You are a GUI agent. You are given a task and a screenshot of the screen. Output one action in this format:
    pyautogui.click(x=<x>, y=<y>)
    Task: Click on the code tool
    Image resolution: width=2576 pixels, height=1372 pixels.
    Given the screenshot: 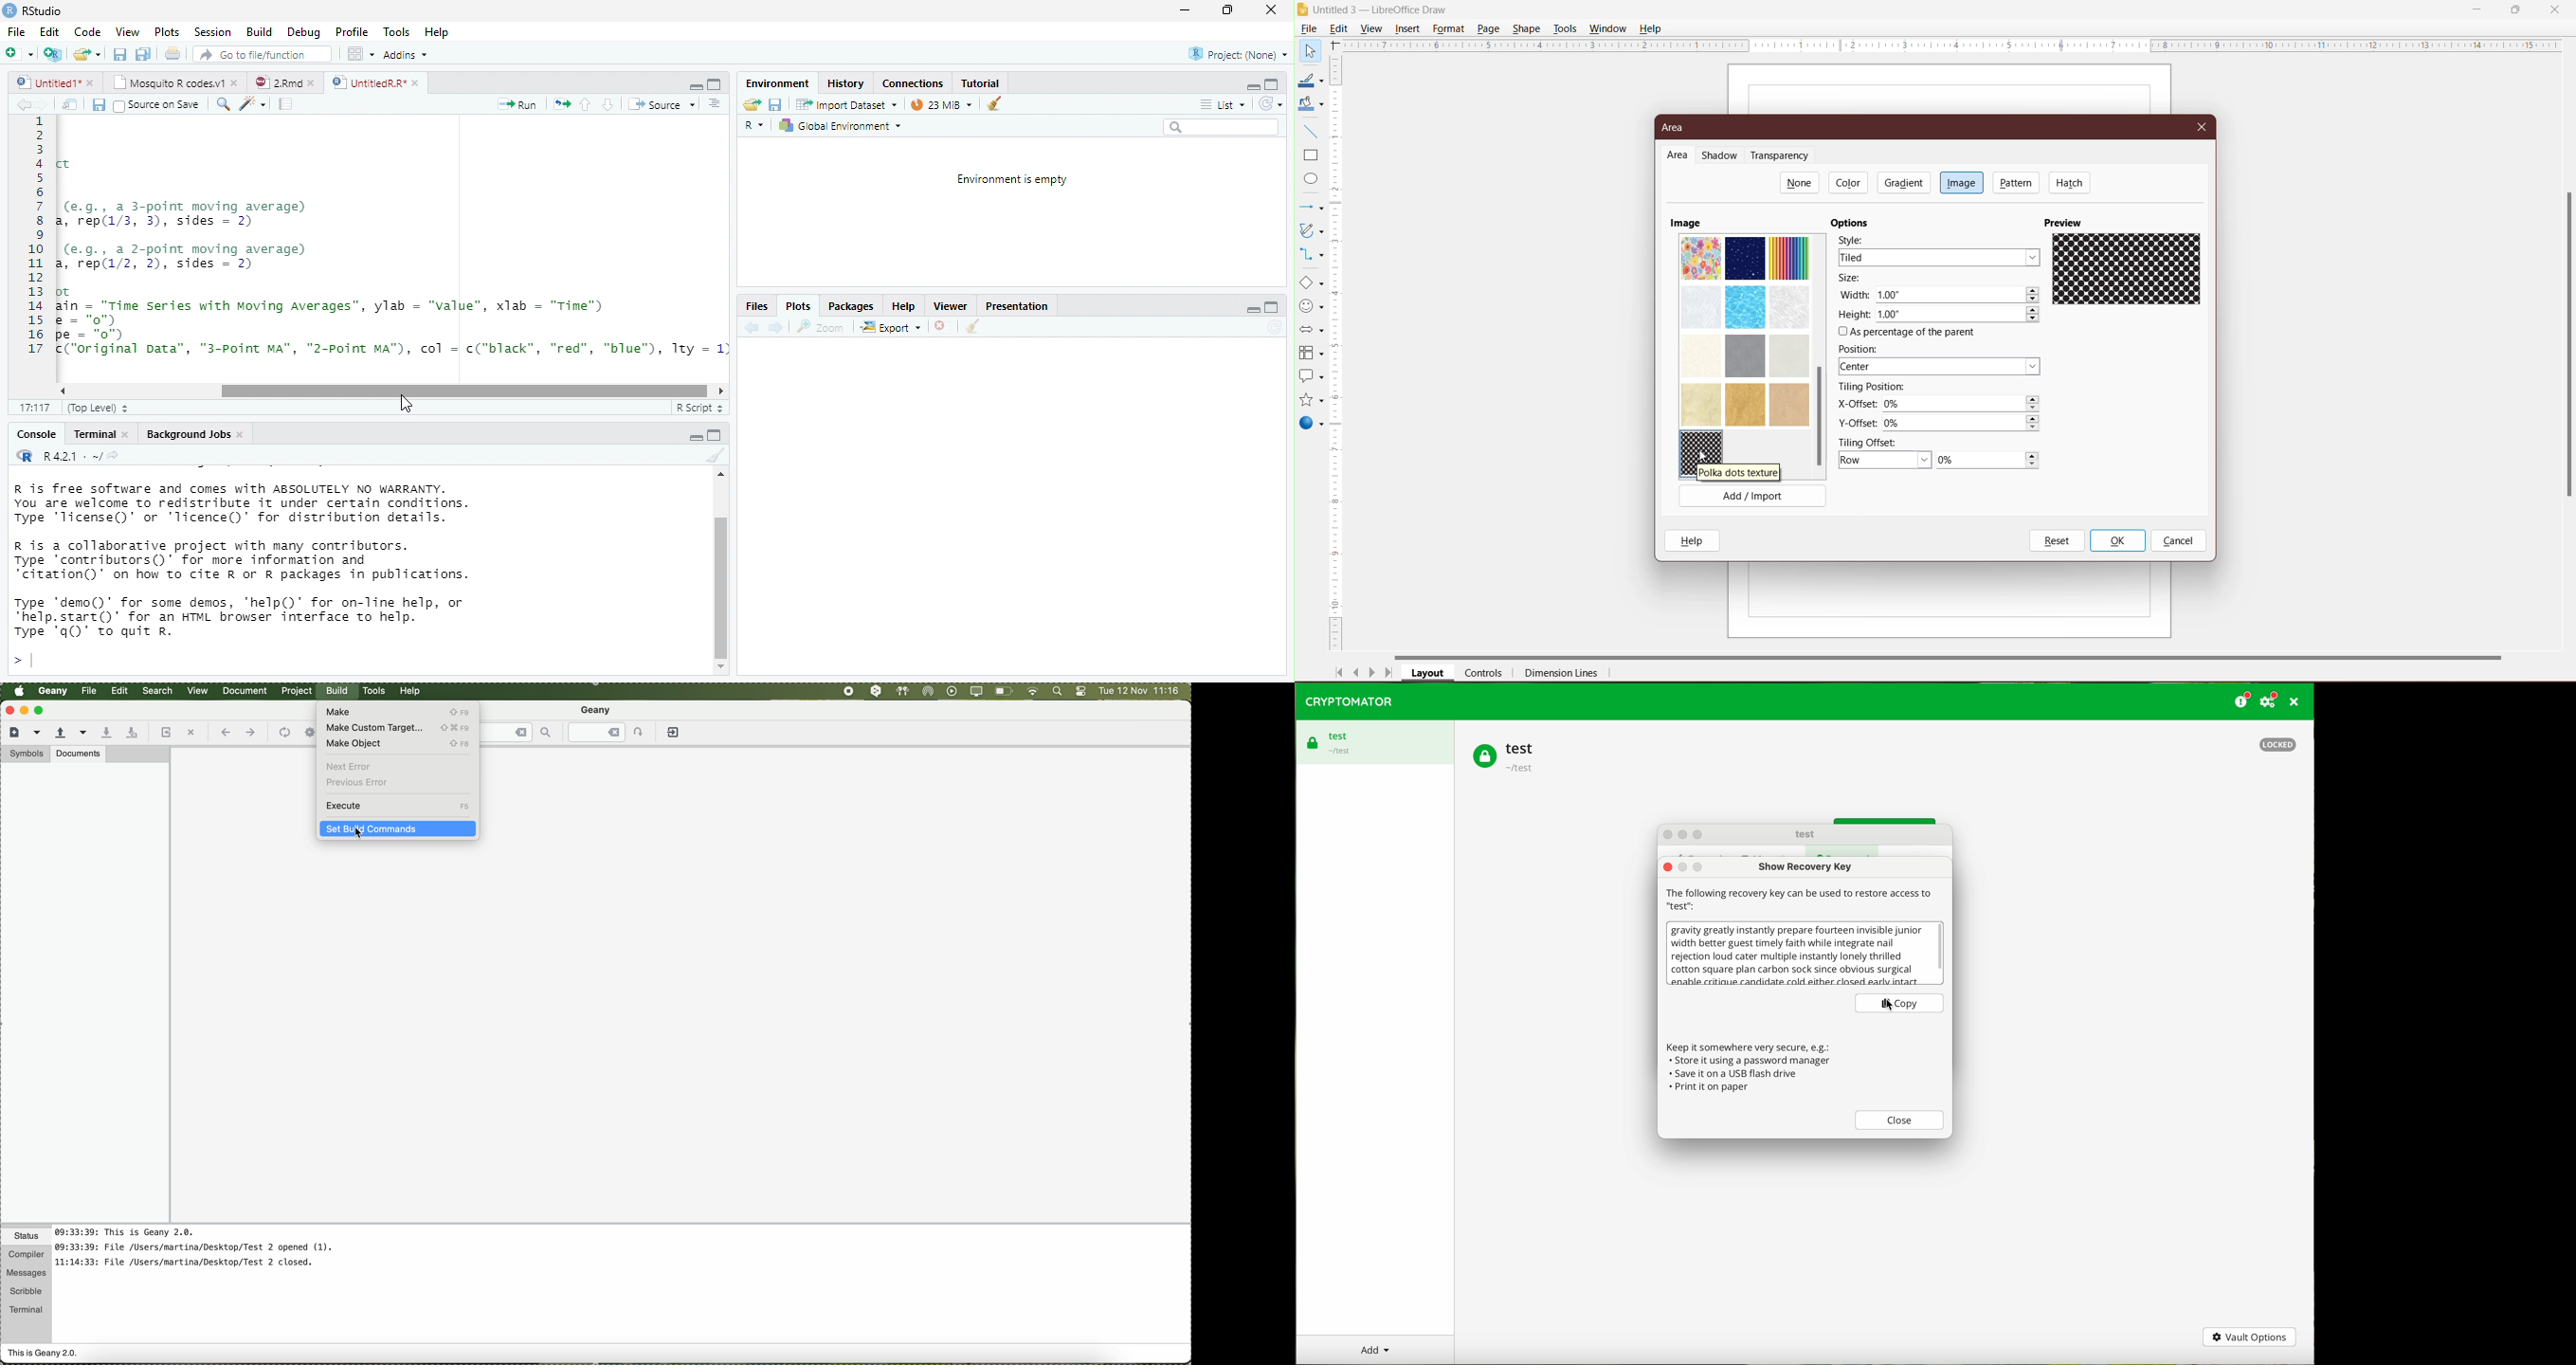 What is the action you would take?
    pyautogui.click(x=254, y=103)
    